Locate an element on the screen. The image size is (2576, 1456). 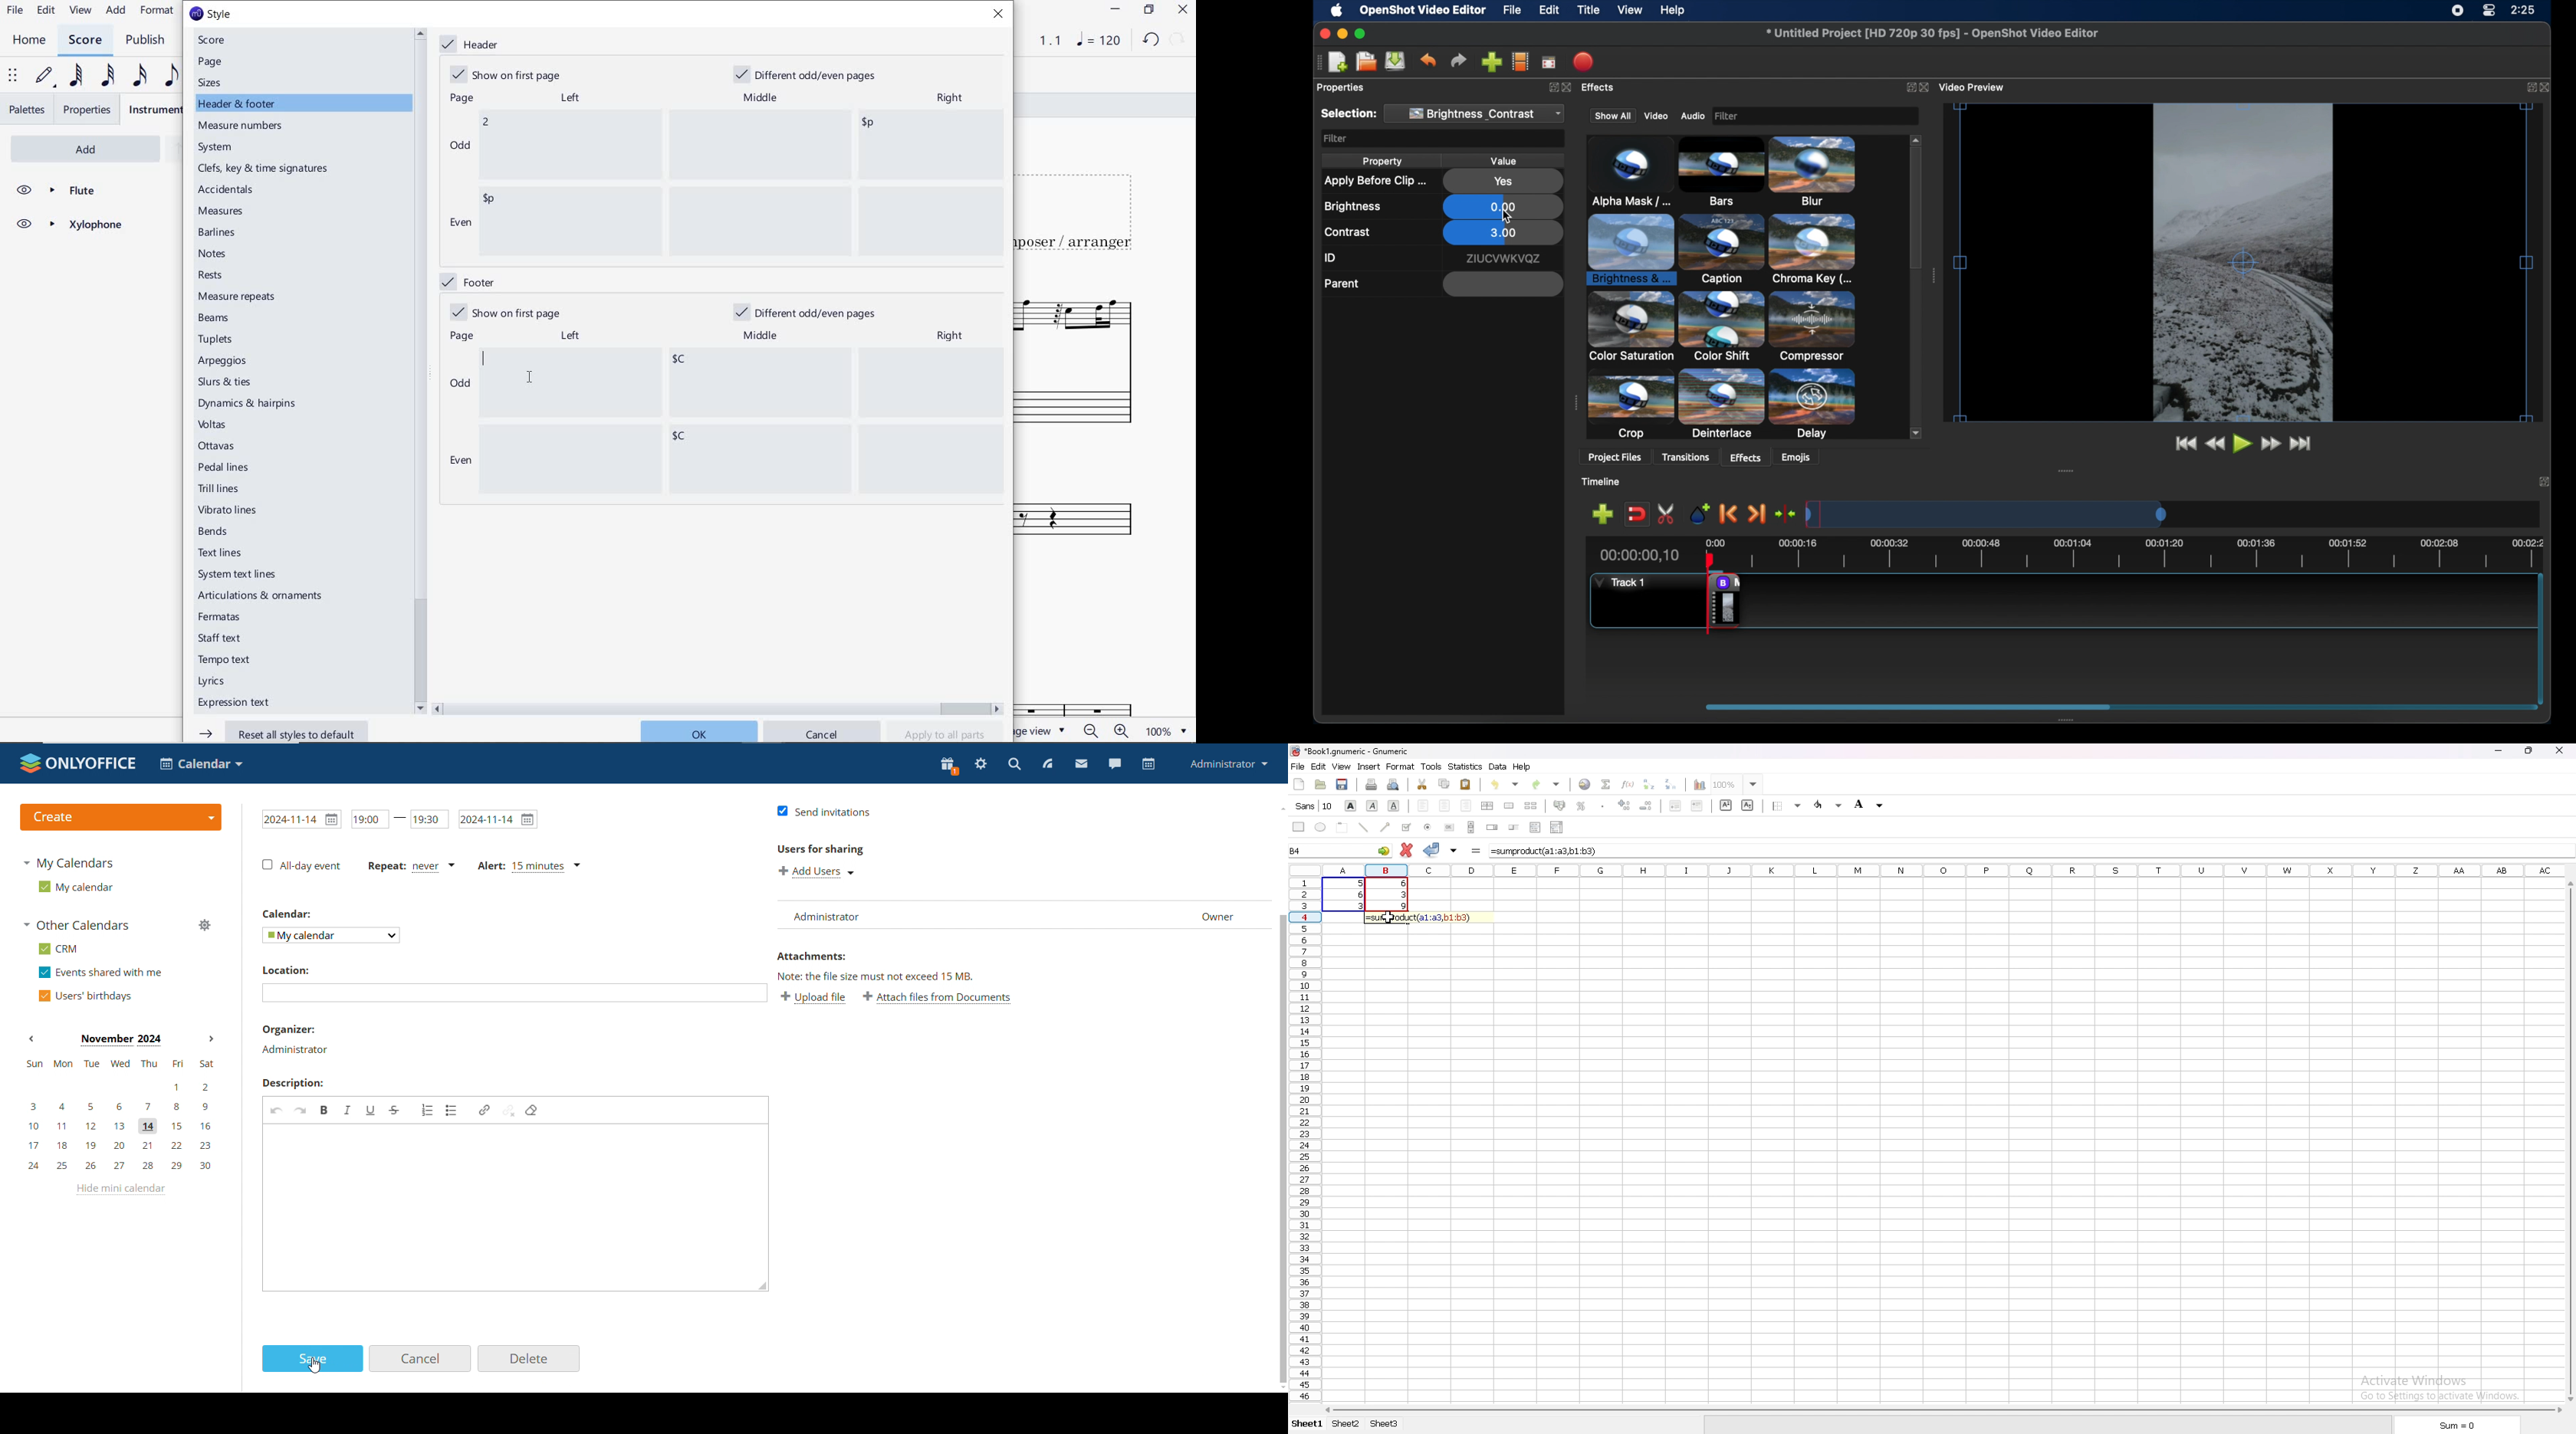
SELECT TO MOVE is located at coordinates (13, 76).